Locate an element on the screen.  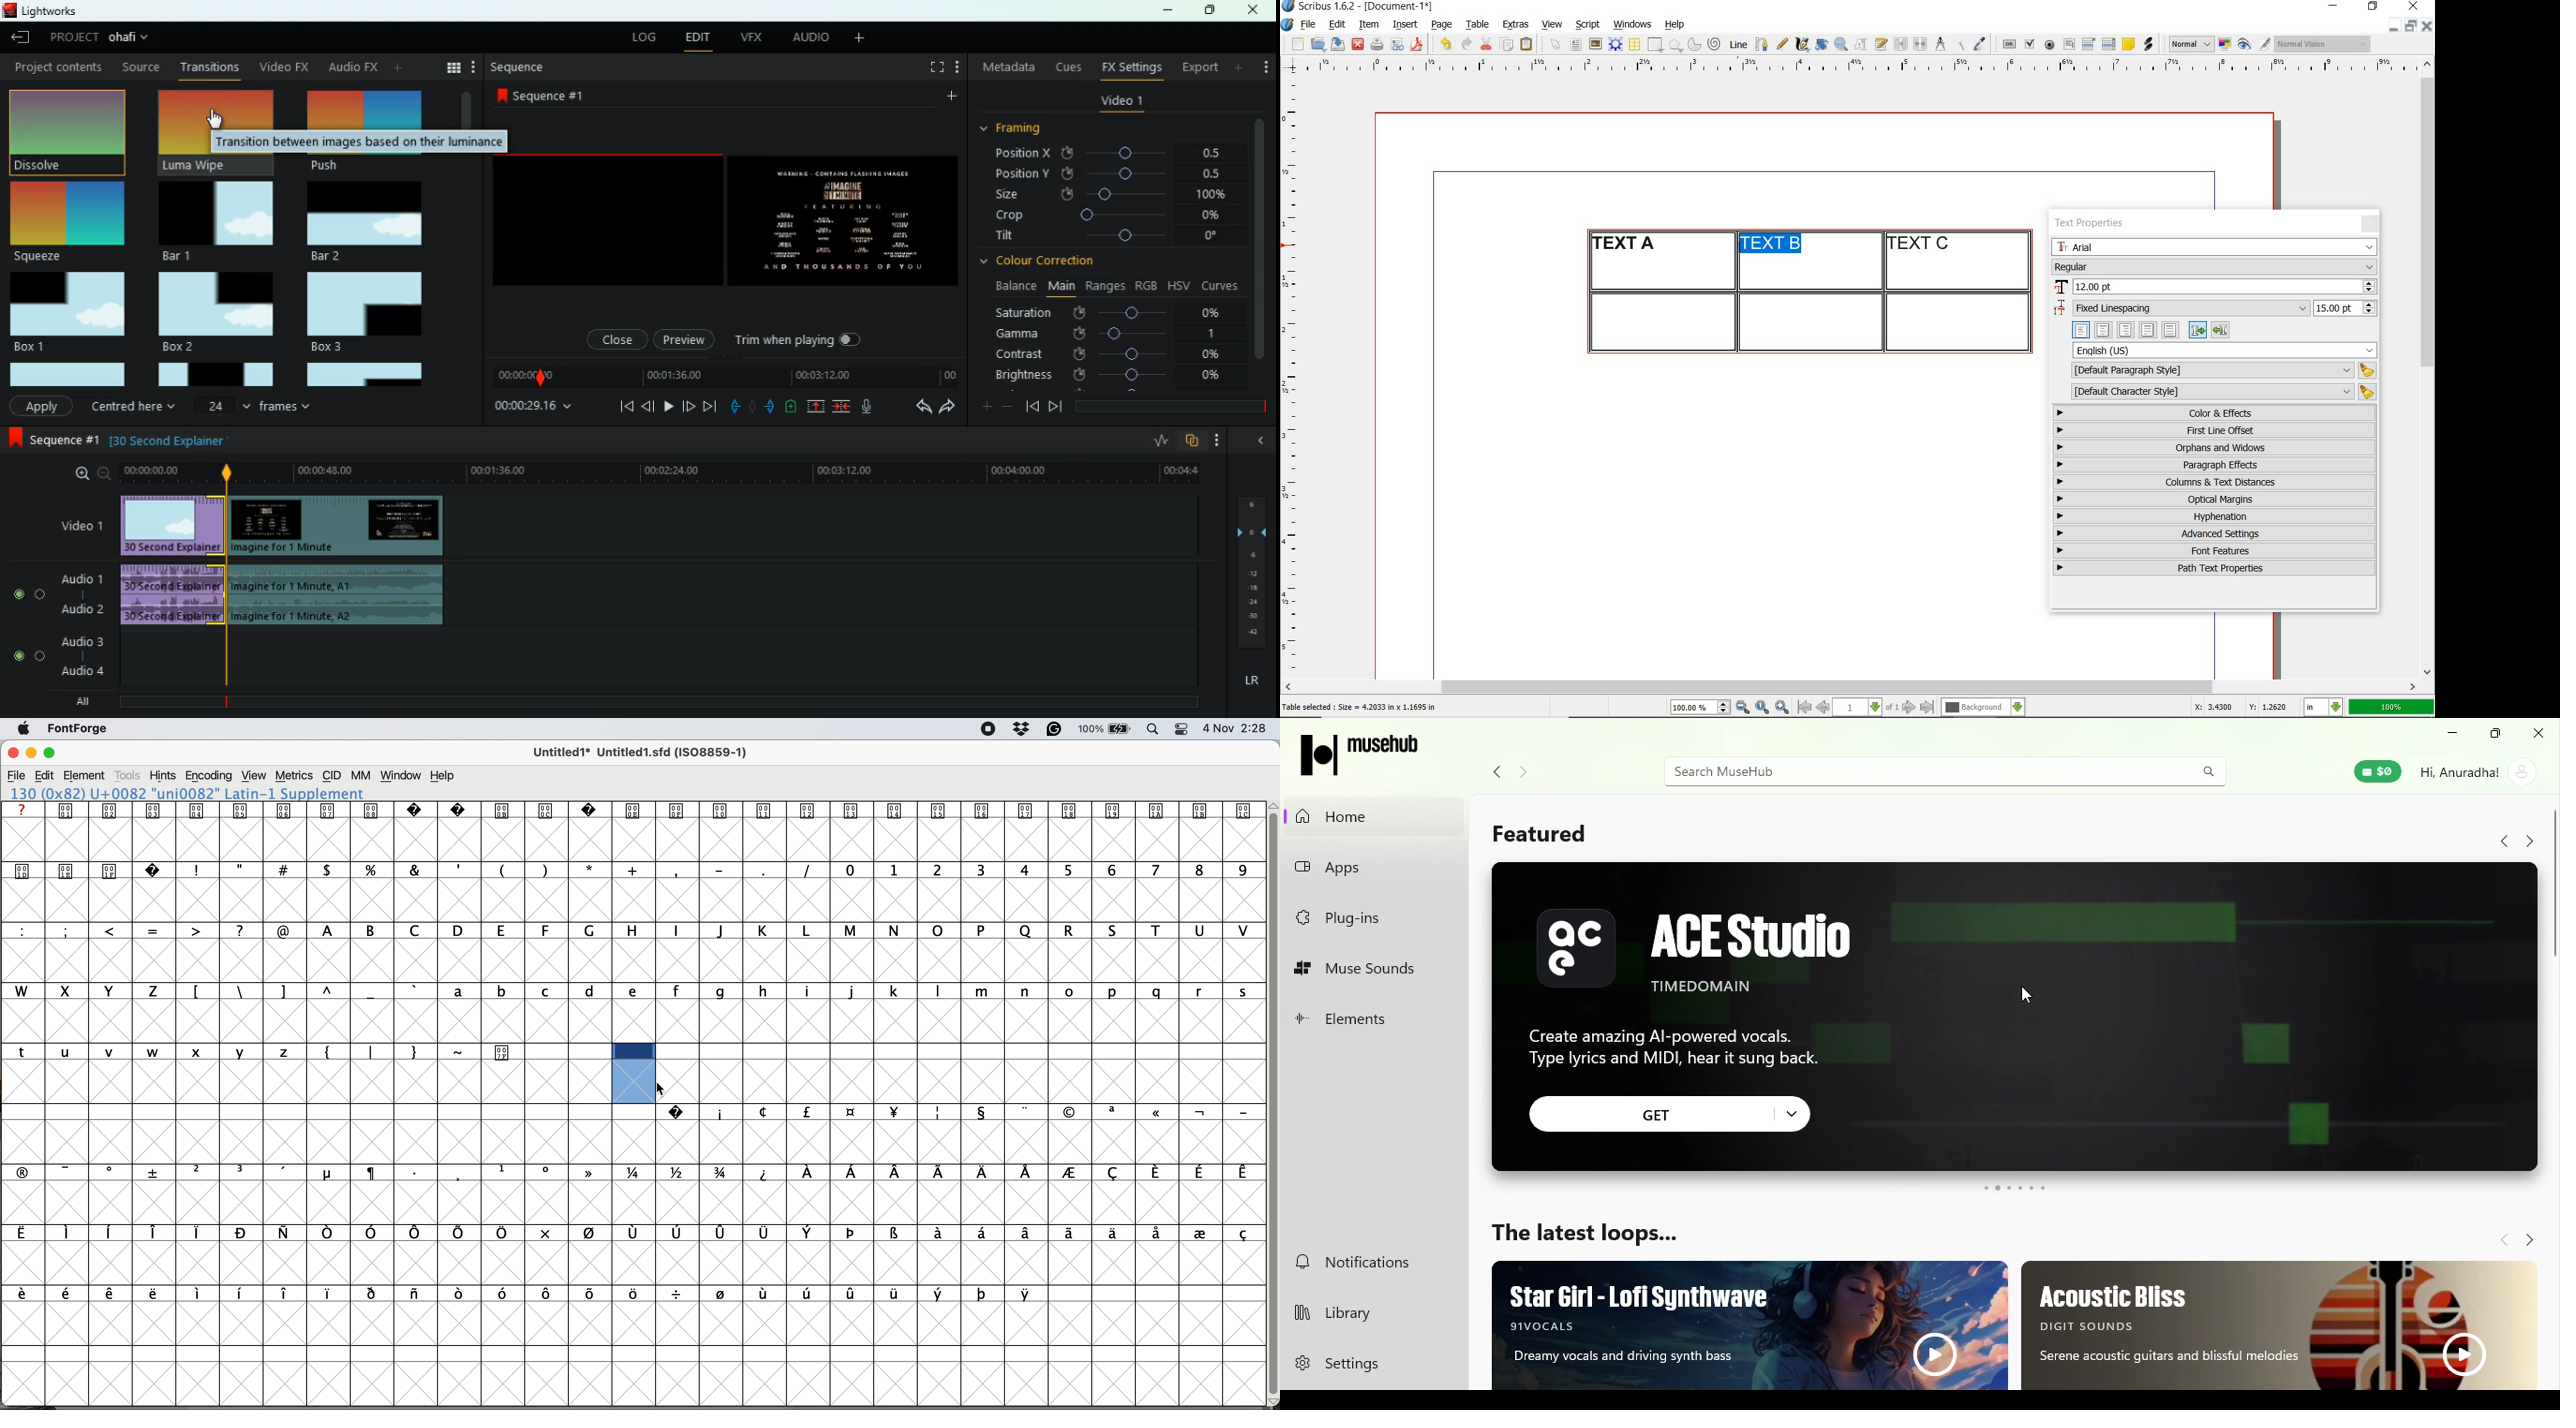
up is located at coordinates (817, 408).